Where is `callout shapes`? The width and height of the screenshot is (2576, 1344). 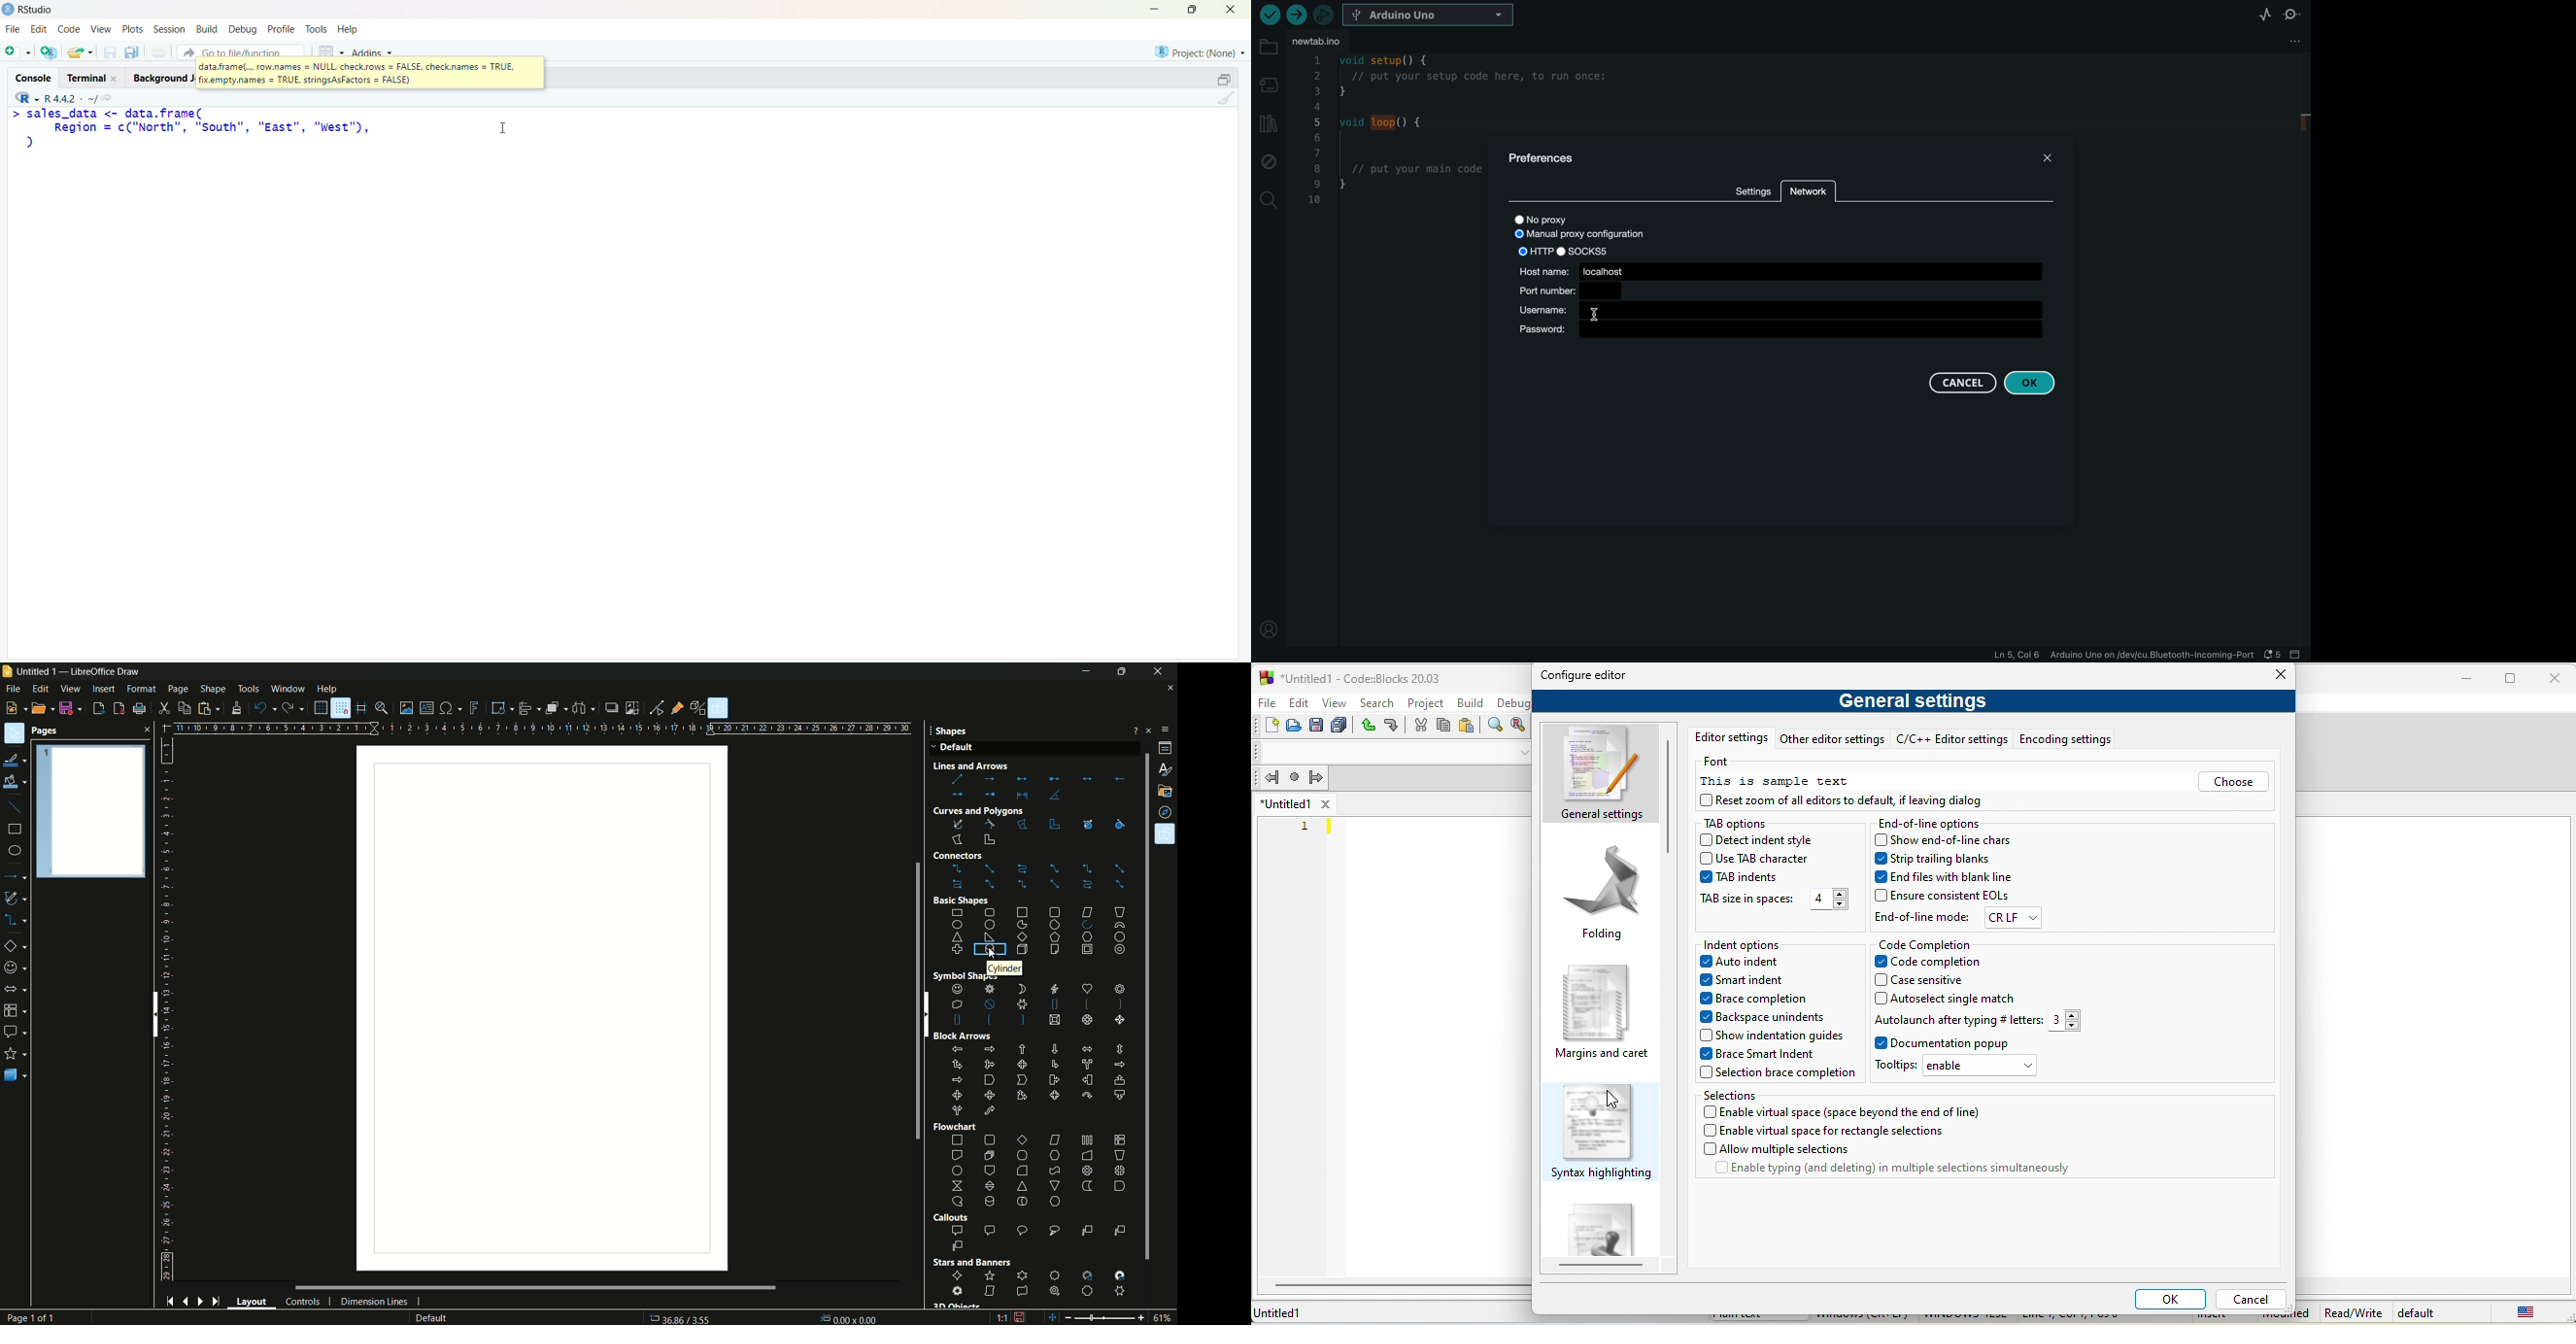 callout shapes is located at coordinates (14, 1031).